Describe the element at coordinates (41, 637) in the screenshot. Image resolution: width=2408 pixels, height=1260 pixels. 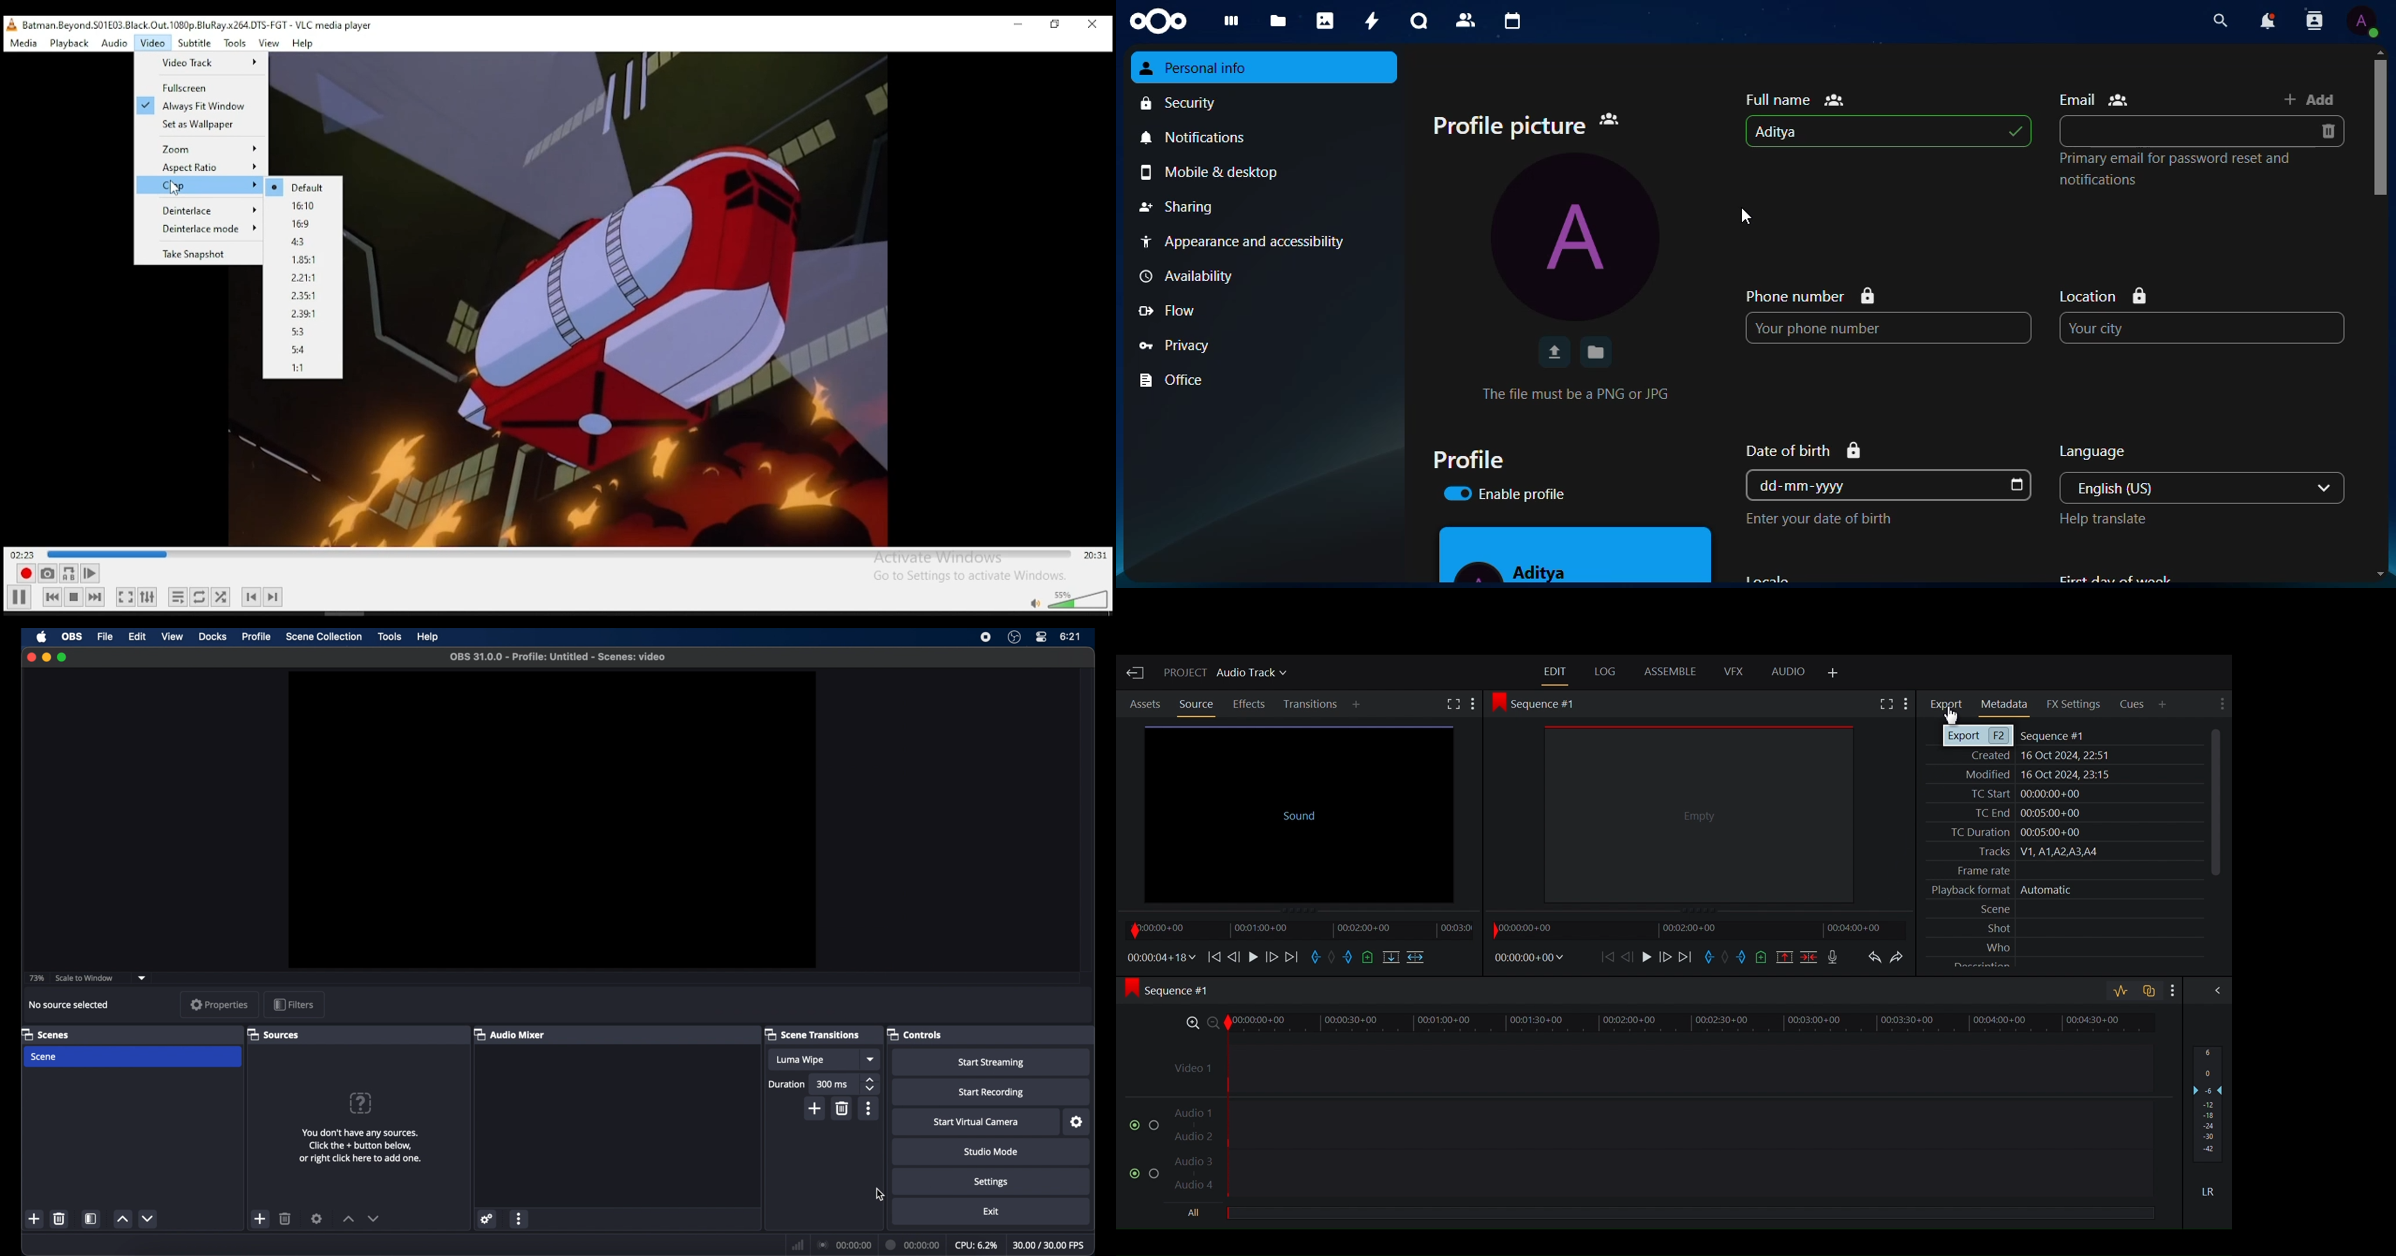
I see `apple icon` at that location.